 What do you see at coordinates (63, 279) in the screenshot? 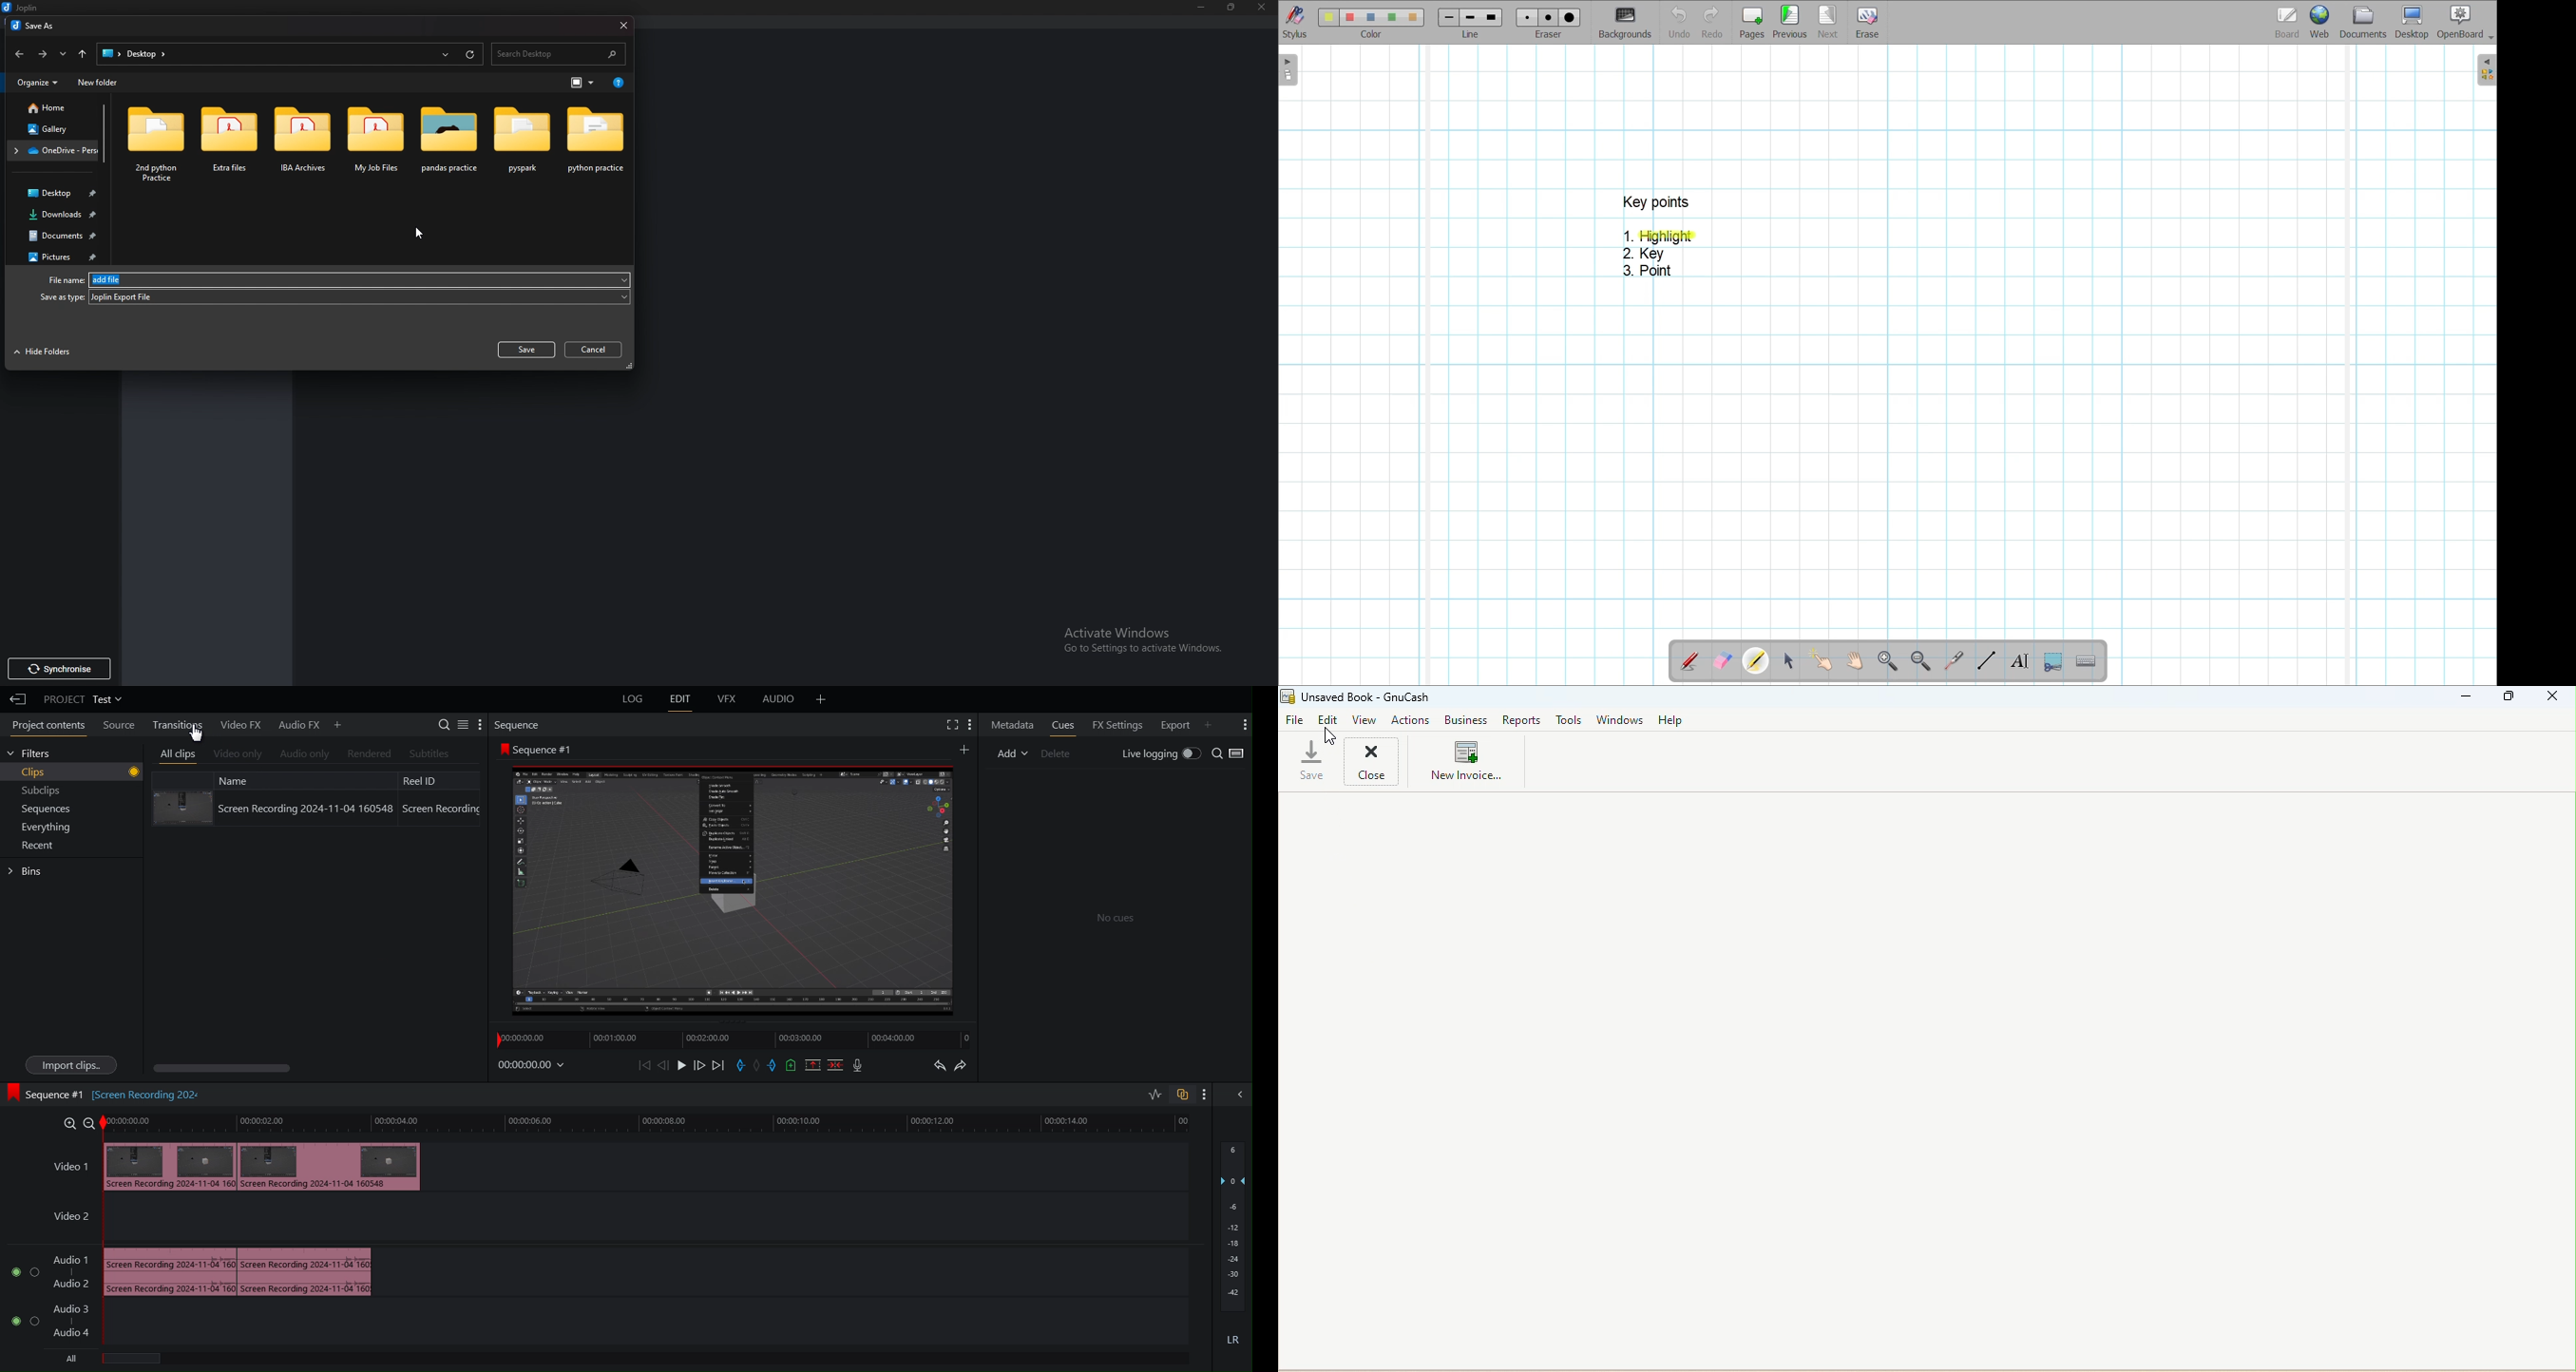
I see `File name` at bounding box center [63, 279].